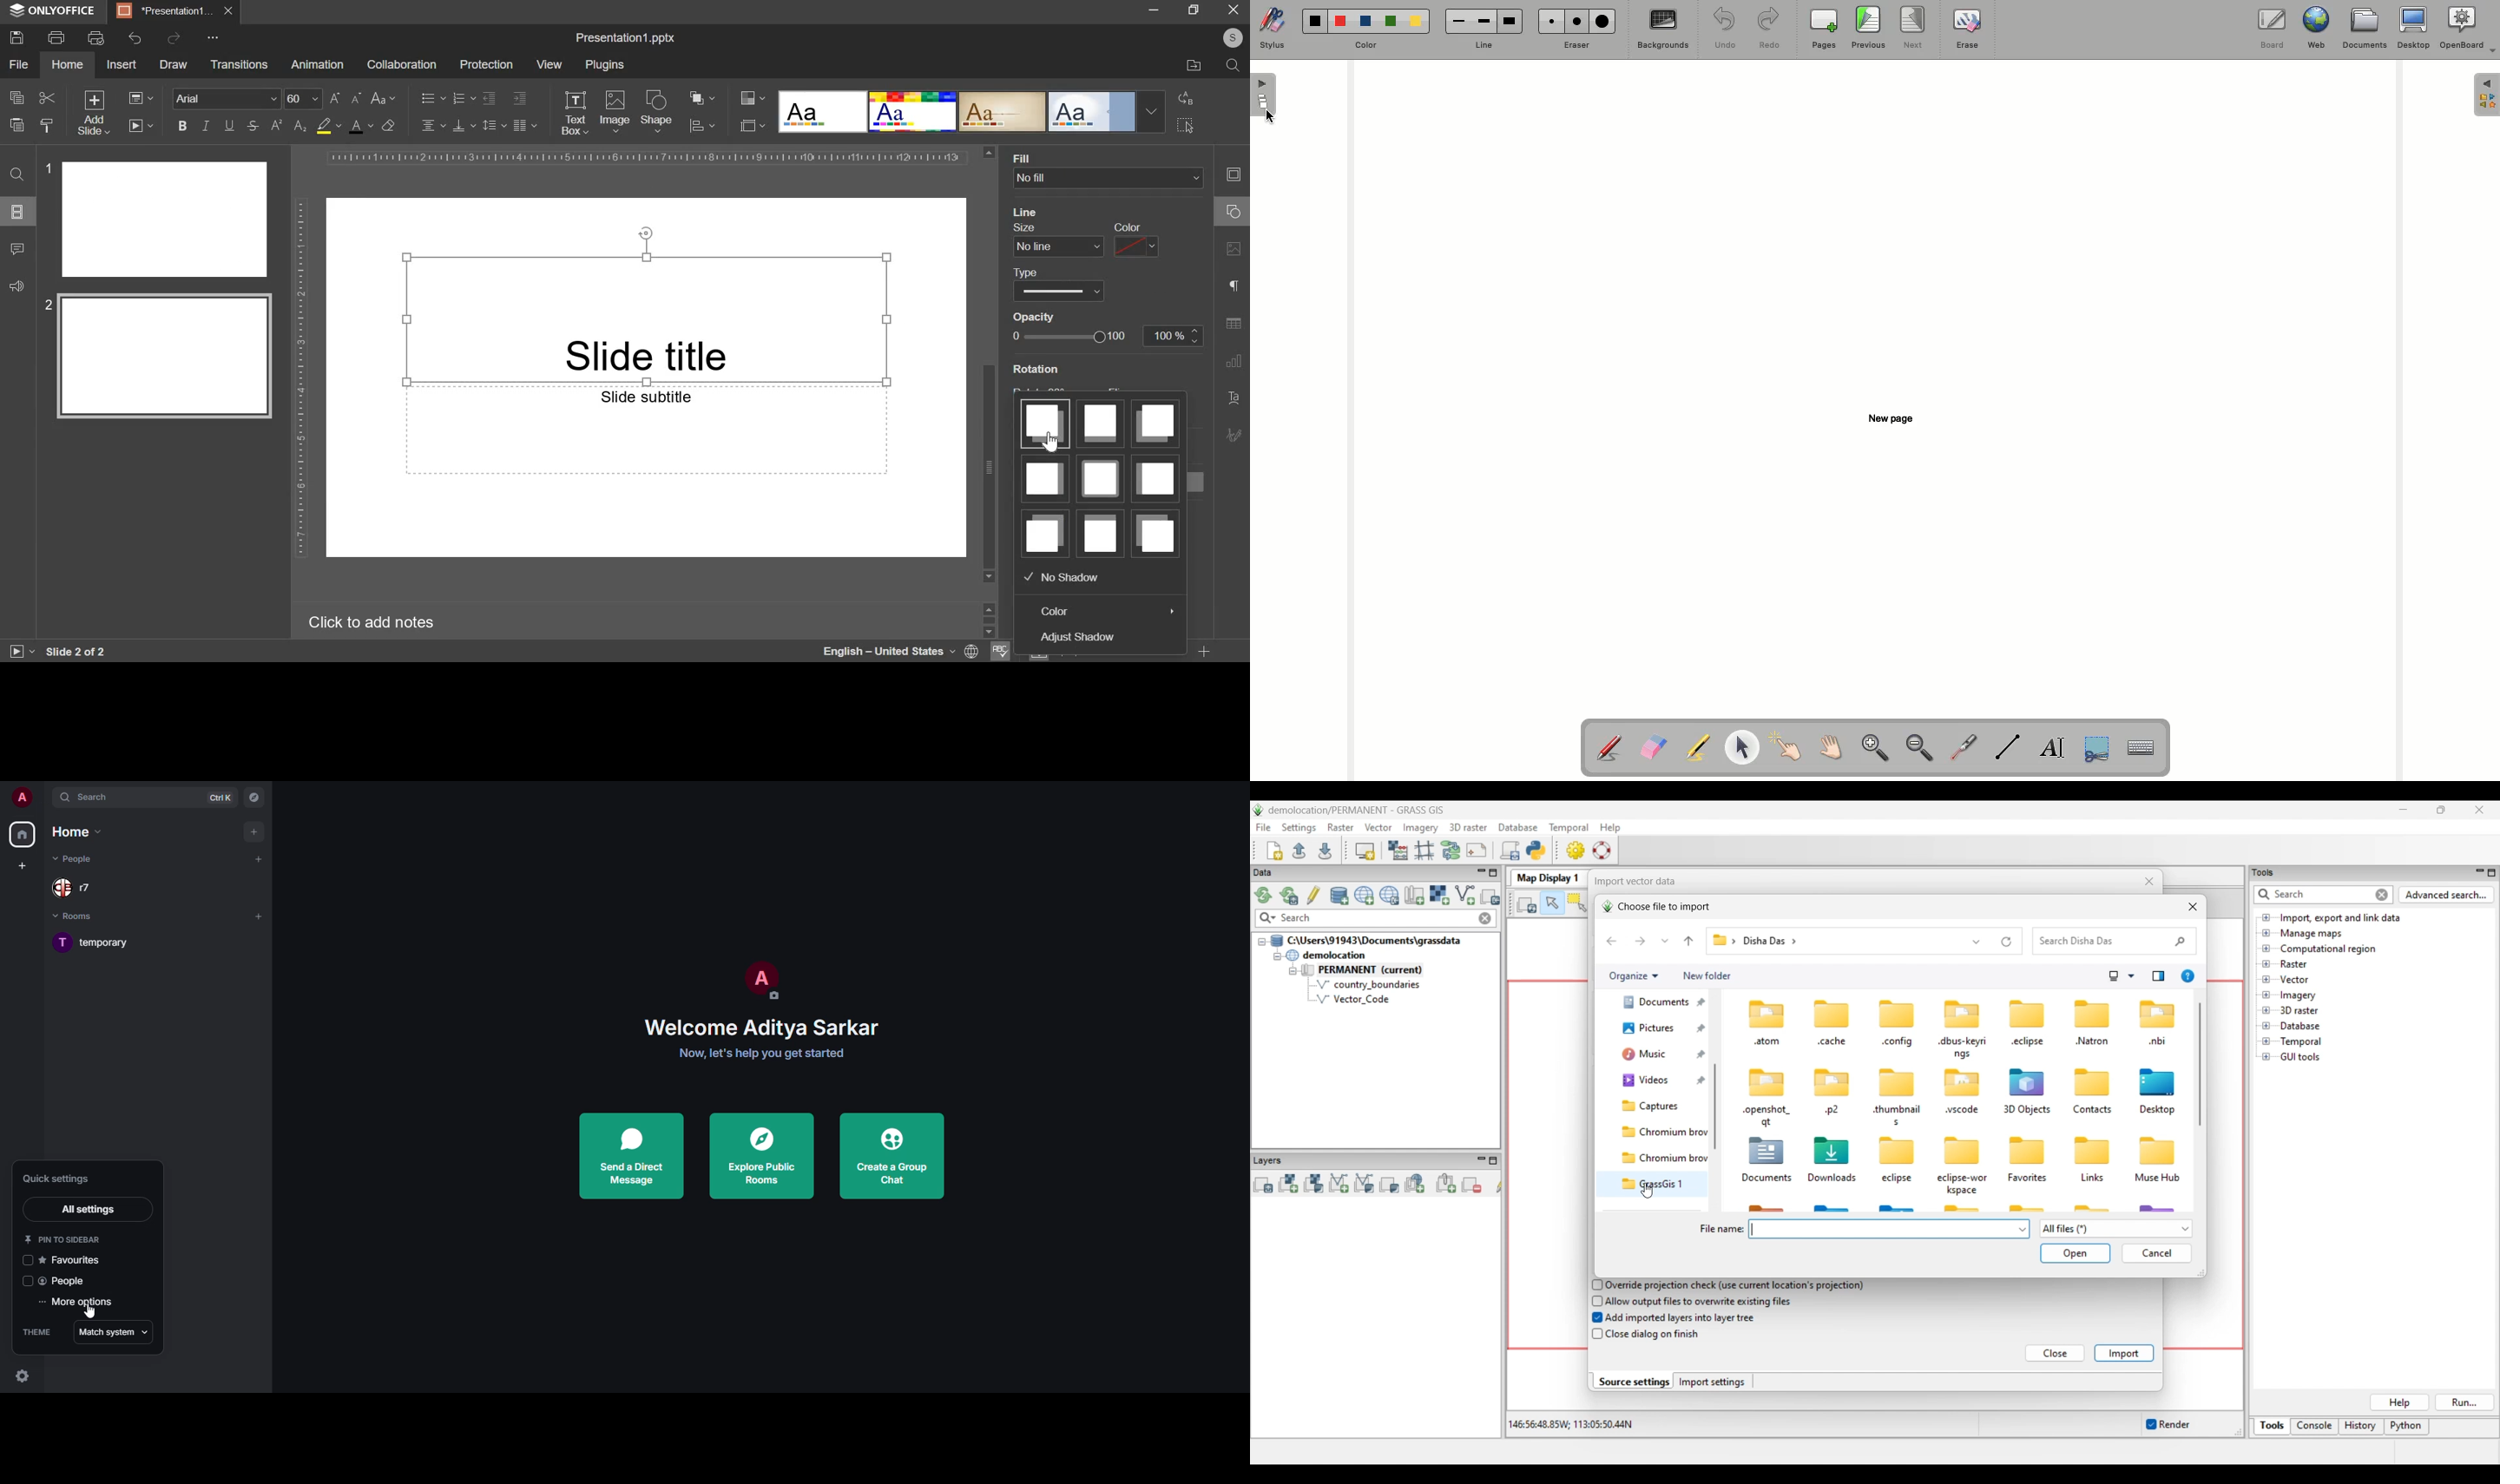 The width and height of the screenshot is (2520, 1484). Describe the element at coordinates (2053, 750) in the screenshot. I see `Write text` at that location.